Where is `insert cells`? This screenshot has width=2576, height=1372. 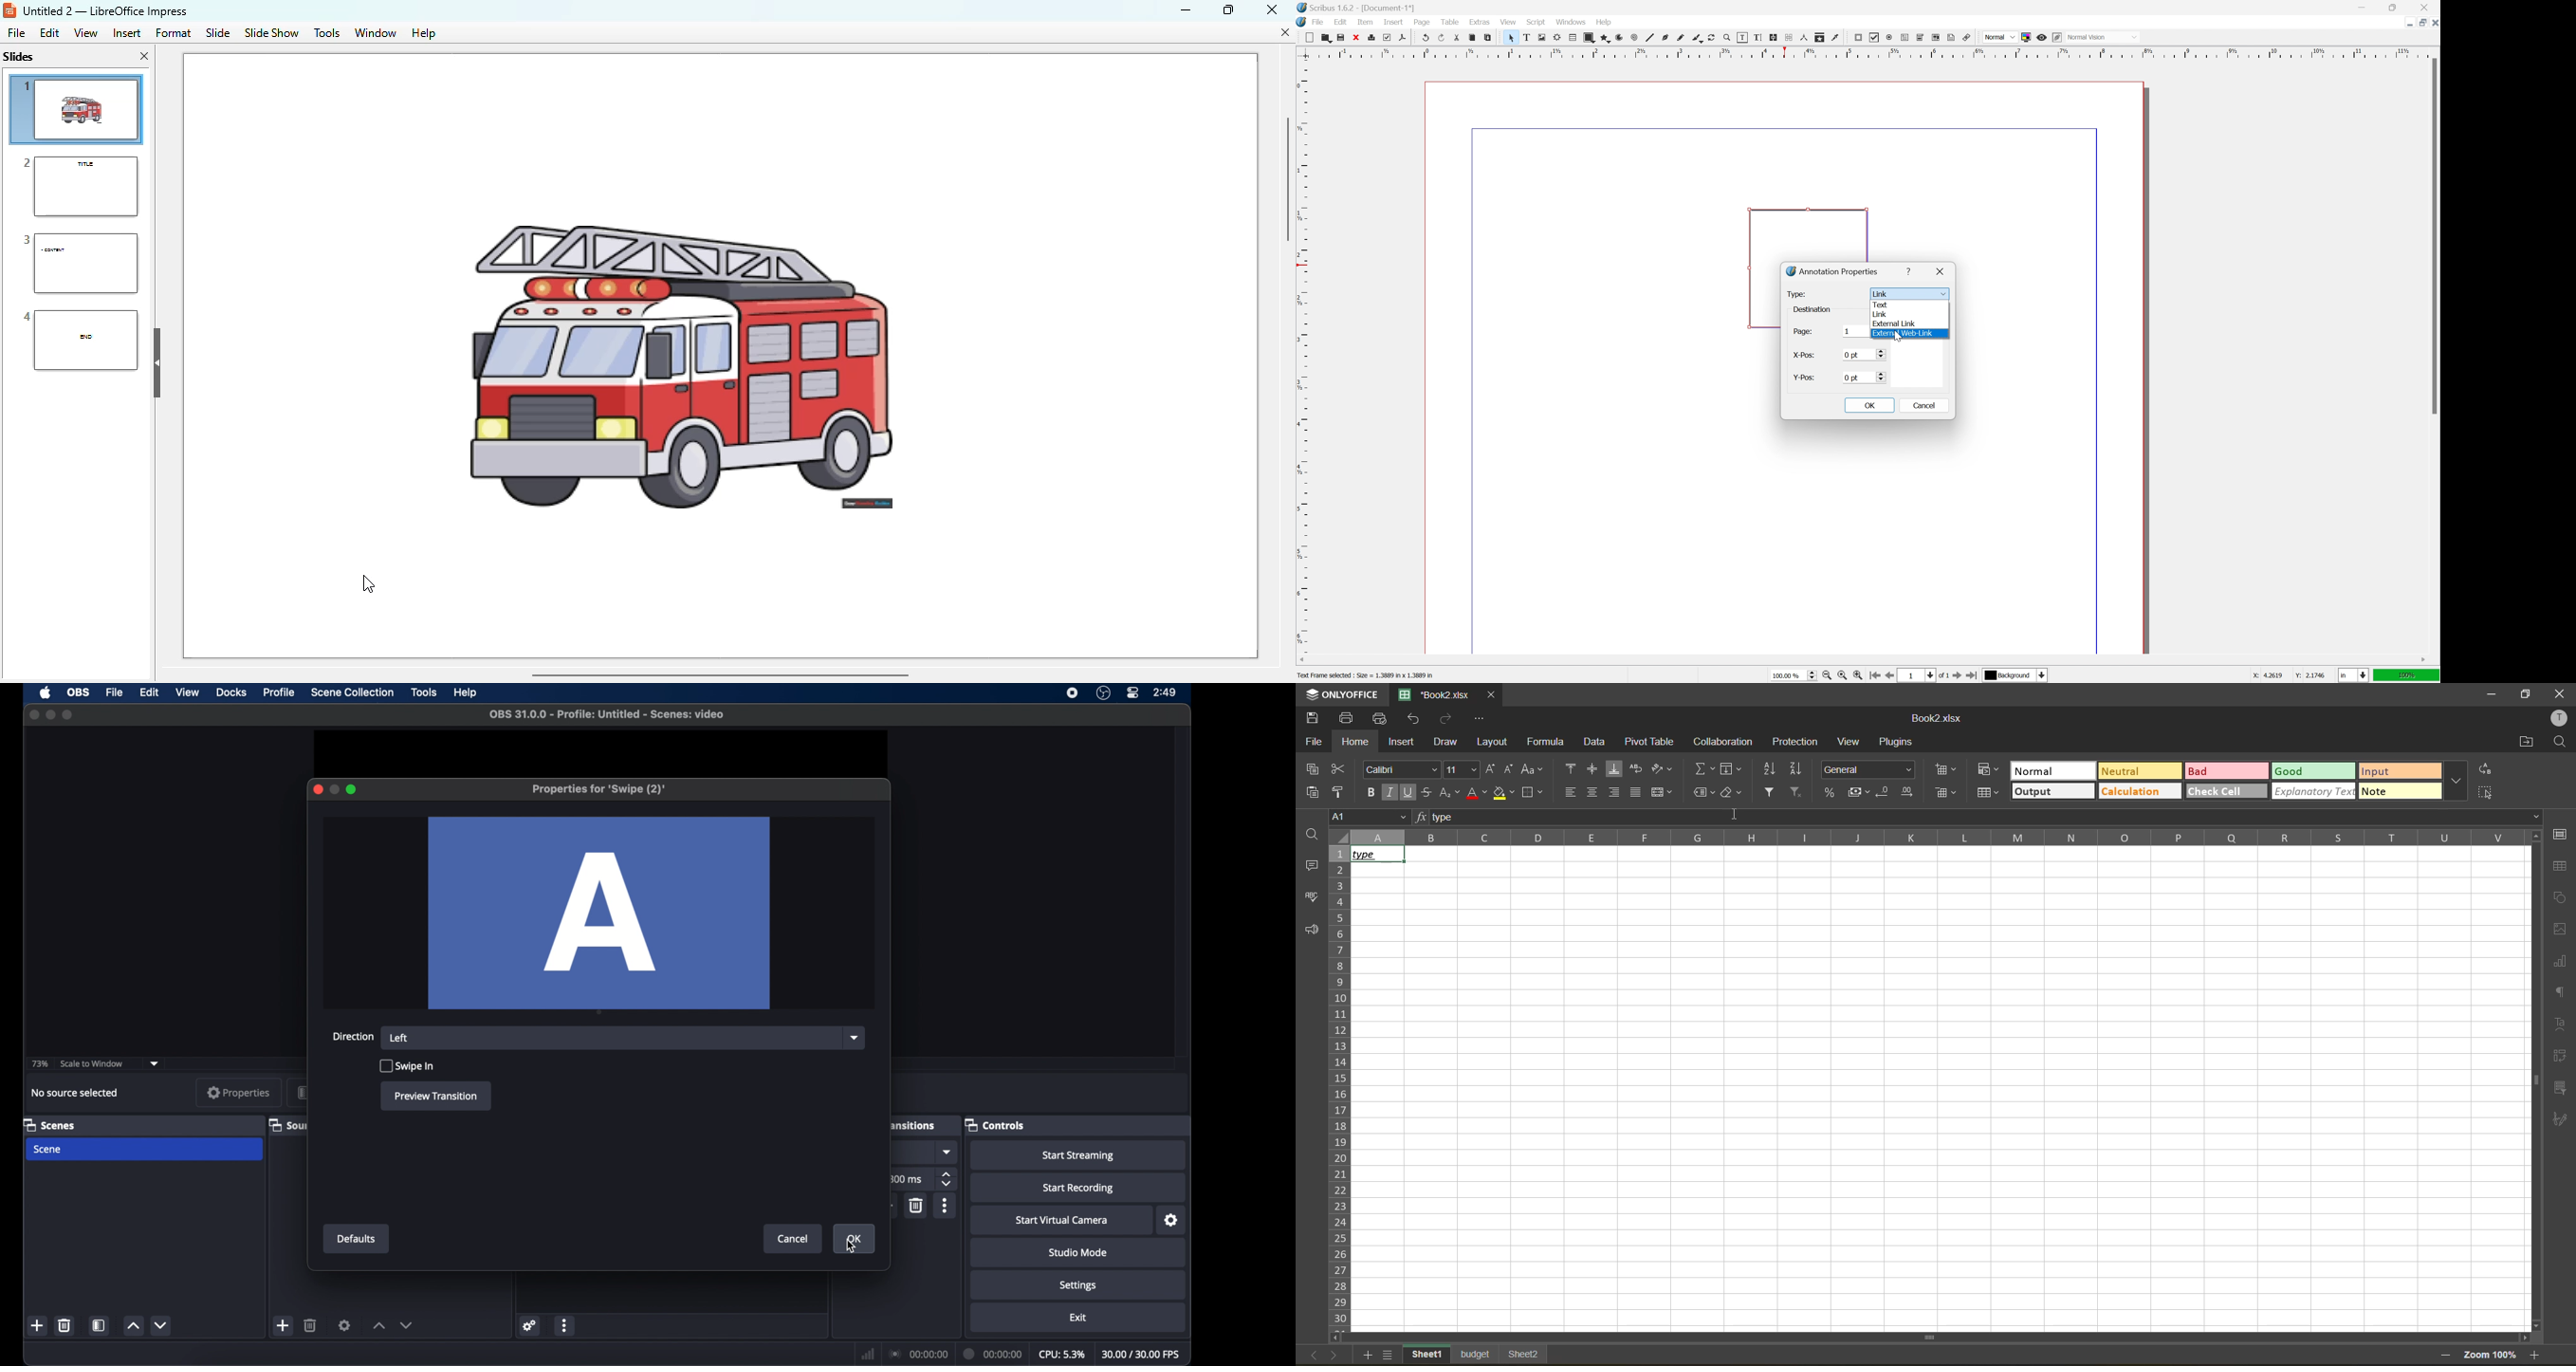 insert cells is located at coordinates (1946, 769).